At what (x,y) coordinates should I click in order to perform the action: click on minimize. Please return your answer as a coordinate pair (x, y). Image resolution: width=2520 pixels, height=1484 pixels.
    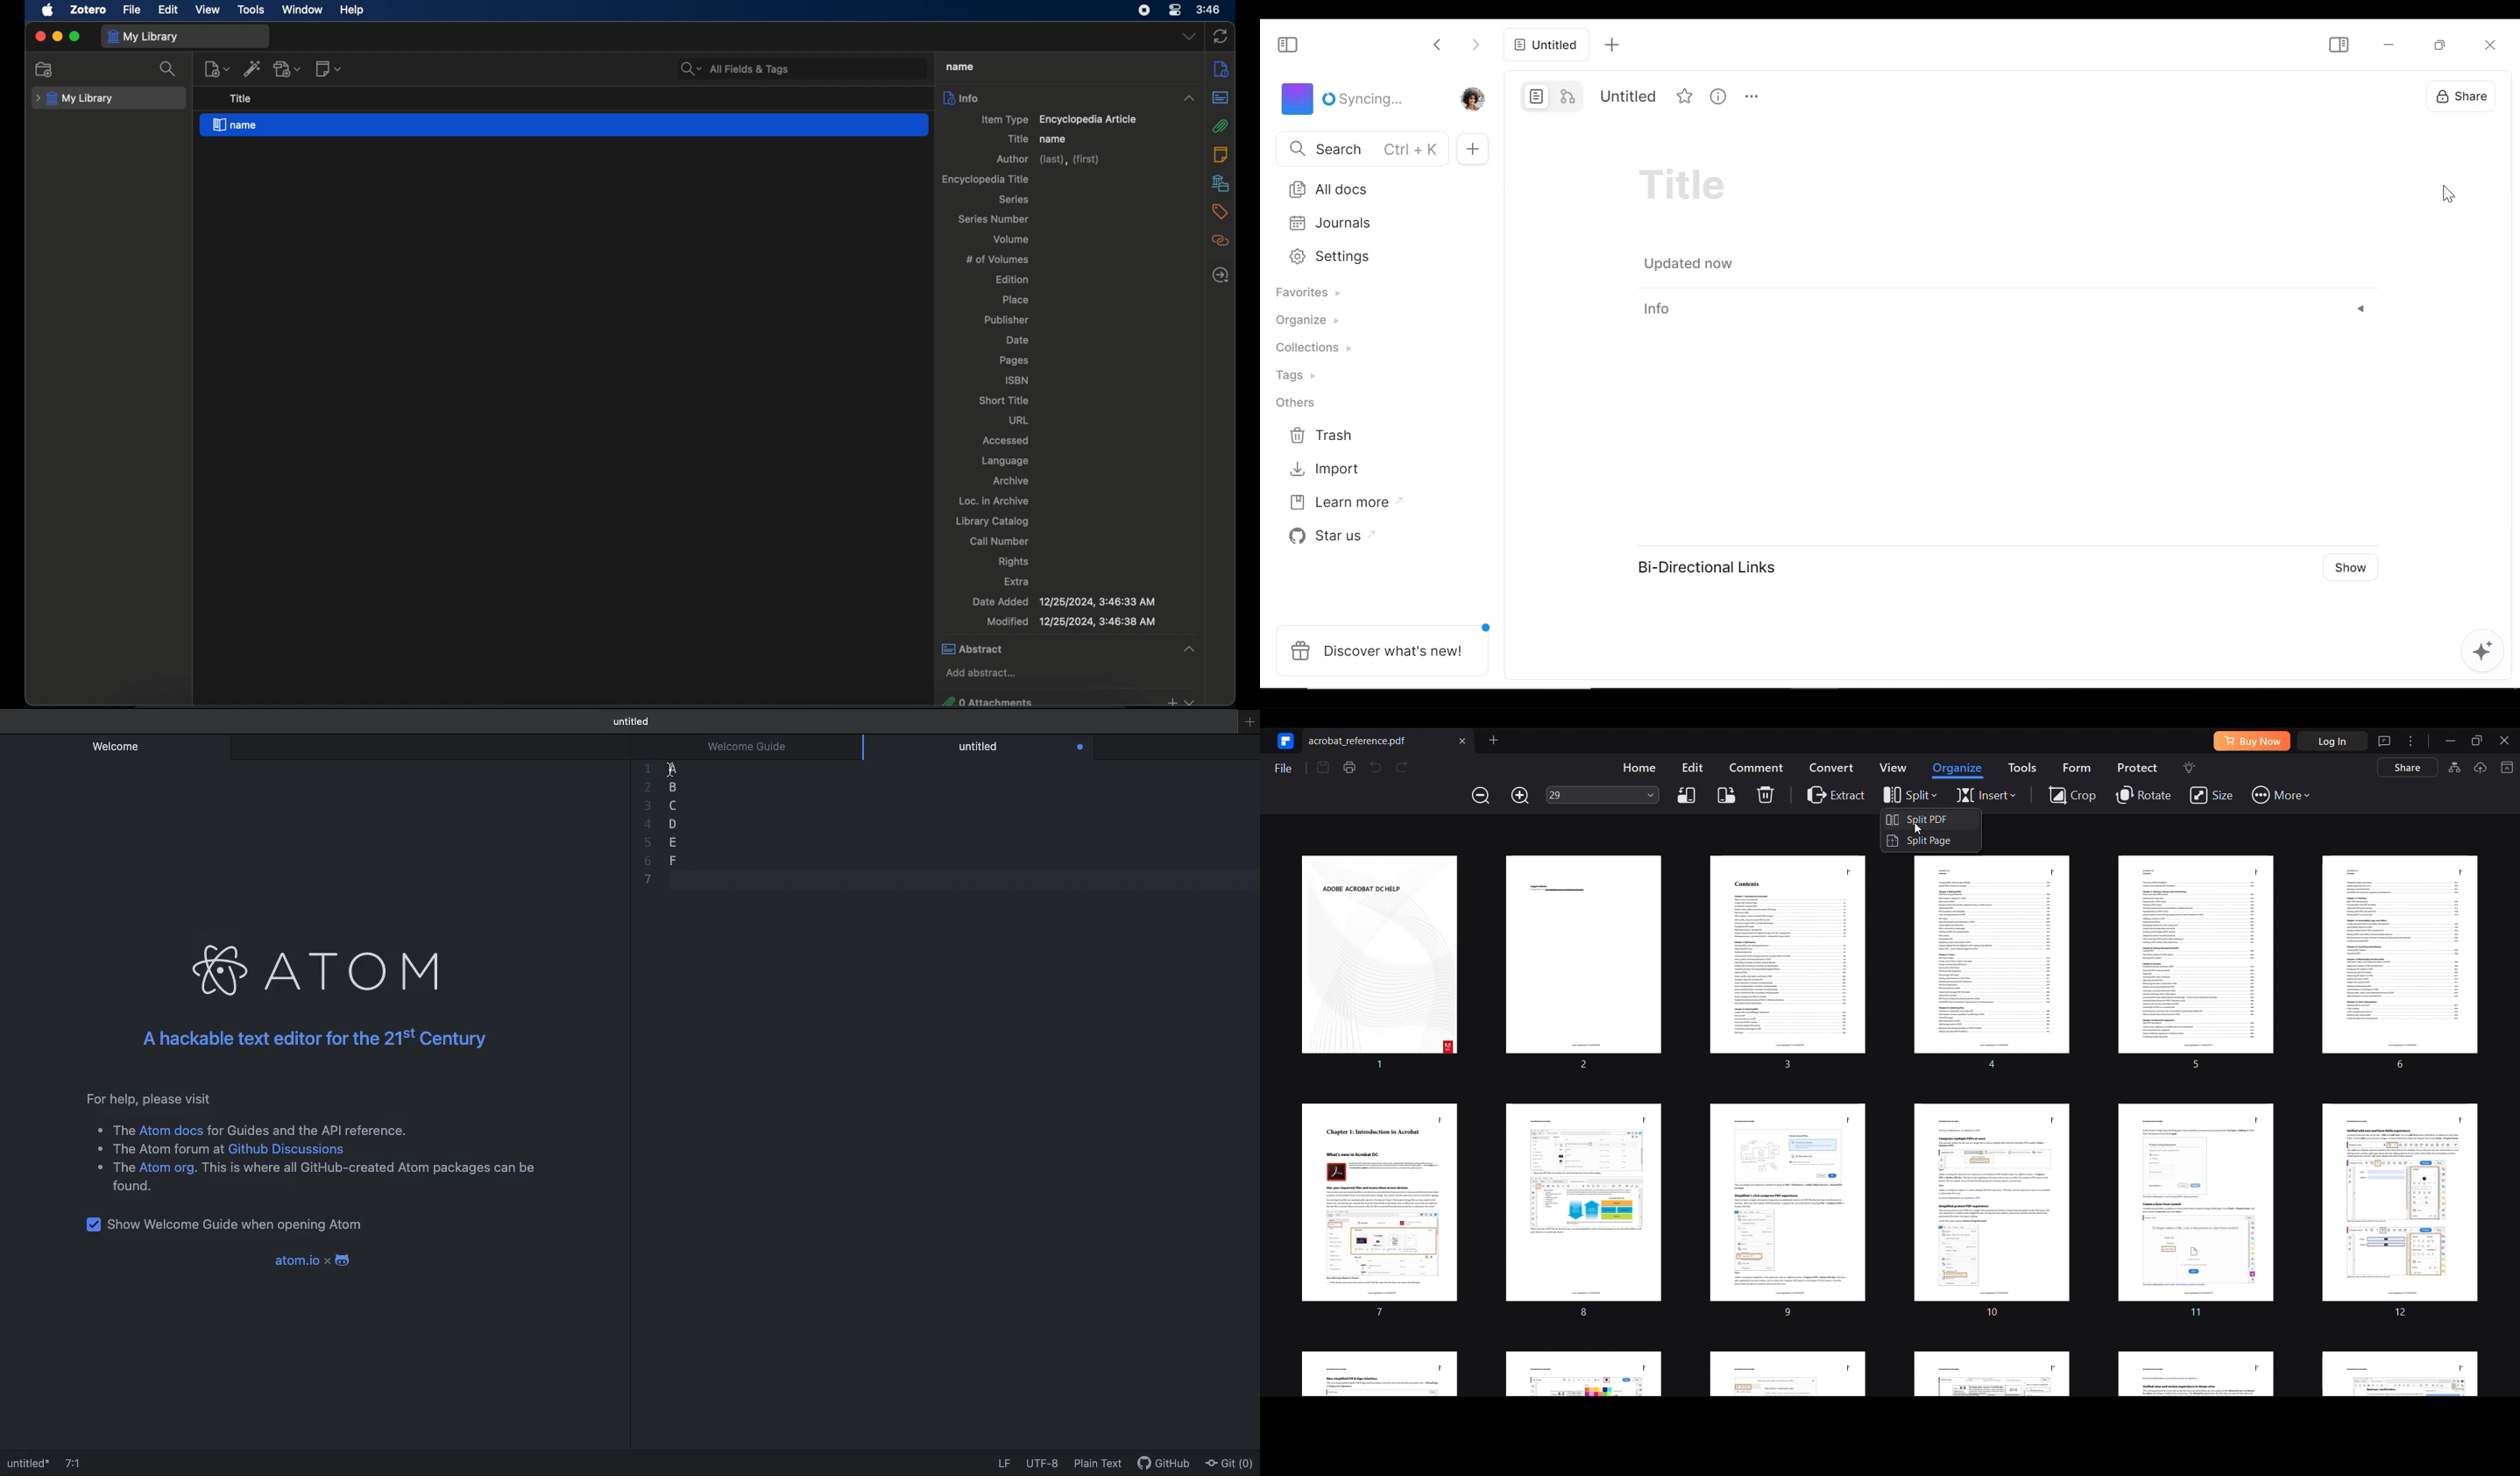
    Looking at the image, I should click on (2388, 43).